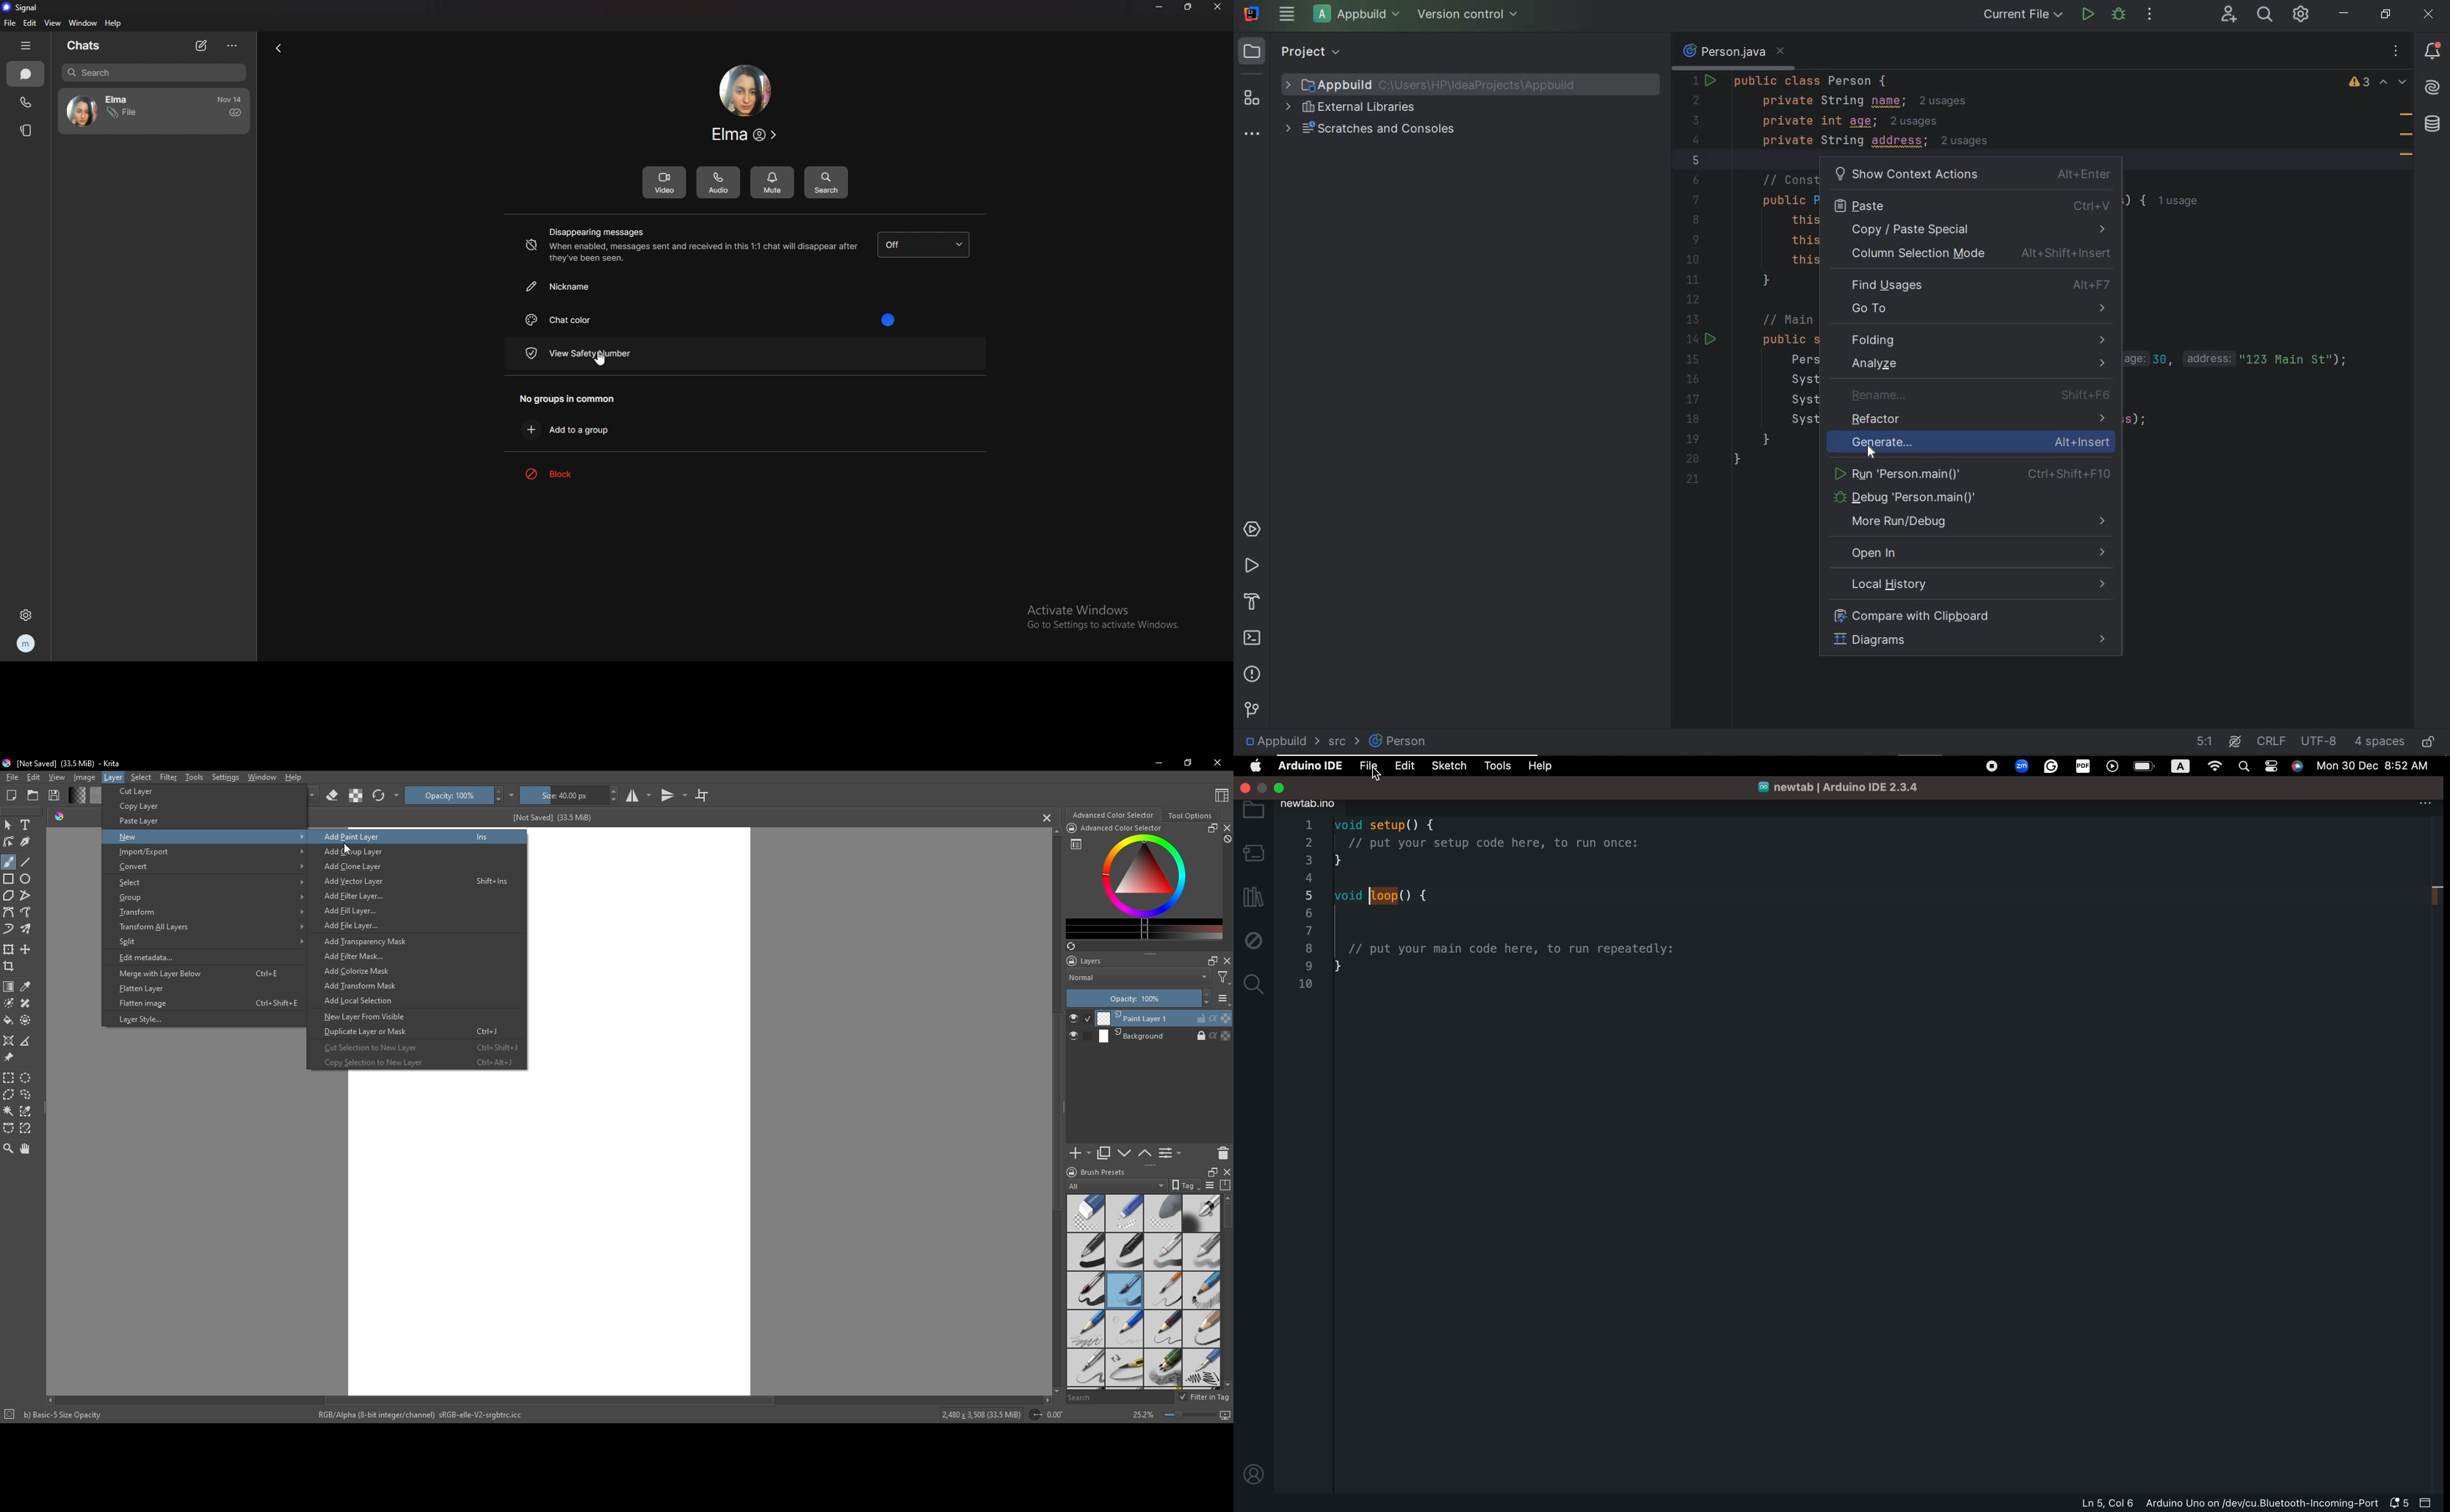 The height and width of the screenshot is (1512, 2464). What do you see at coordinates (664, 182) in the screenshot?
I see `video call` at bounding box center [664, 182].